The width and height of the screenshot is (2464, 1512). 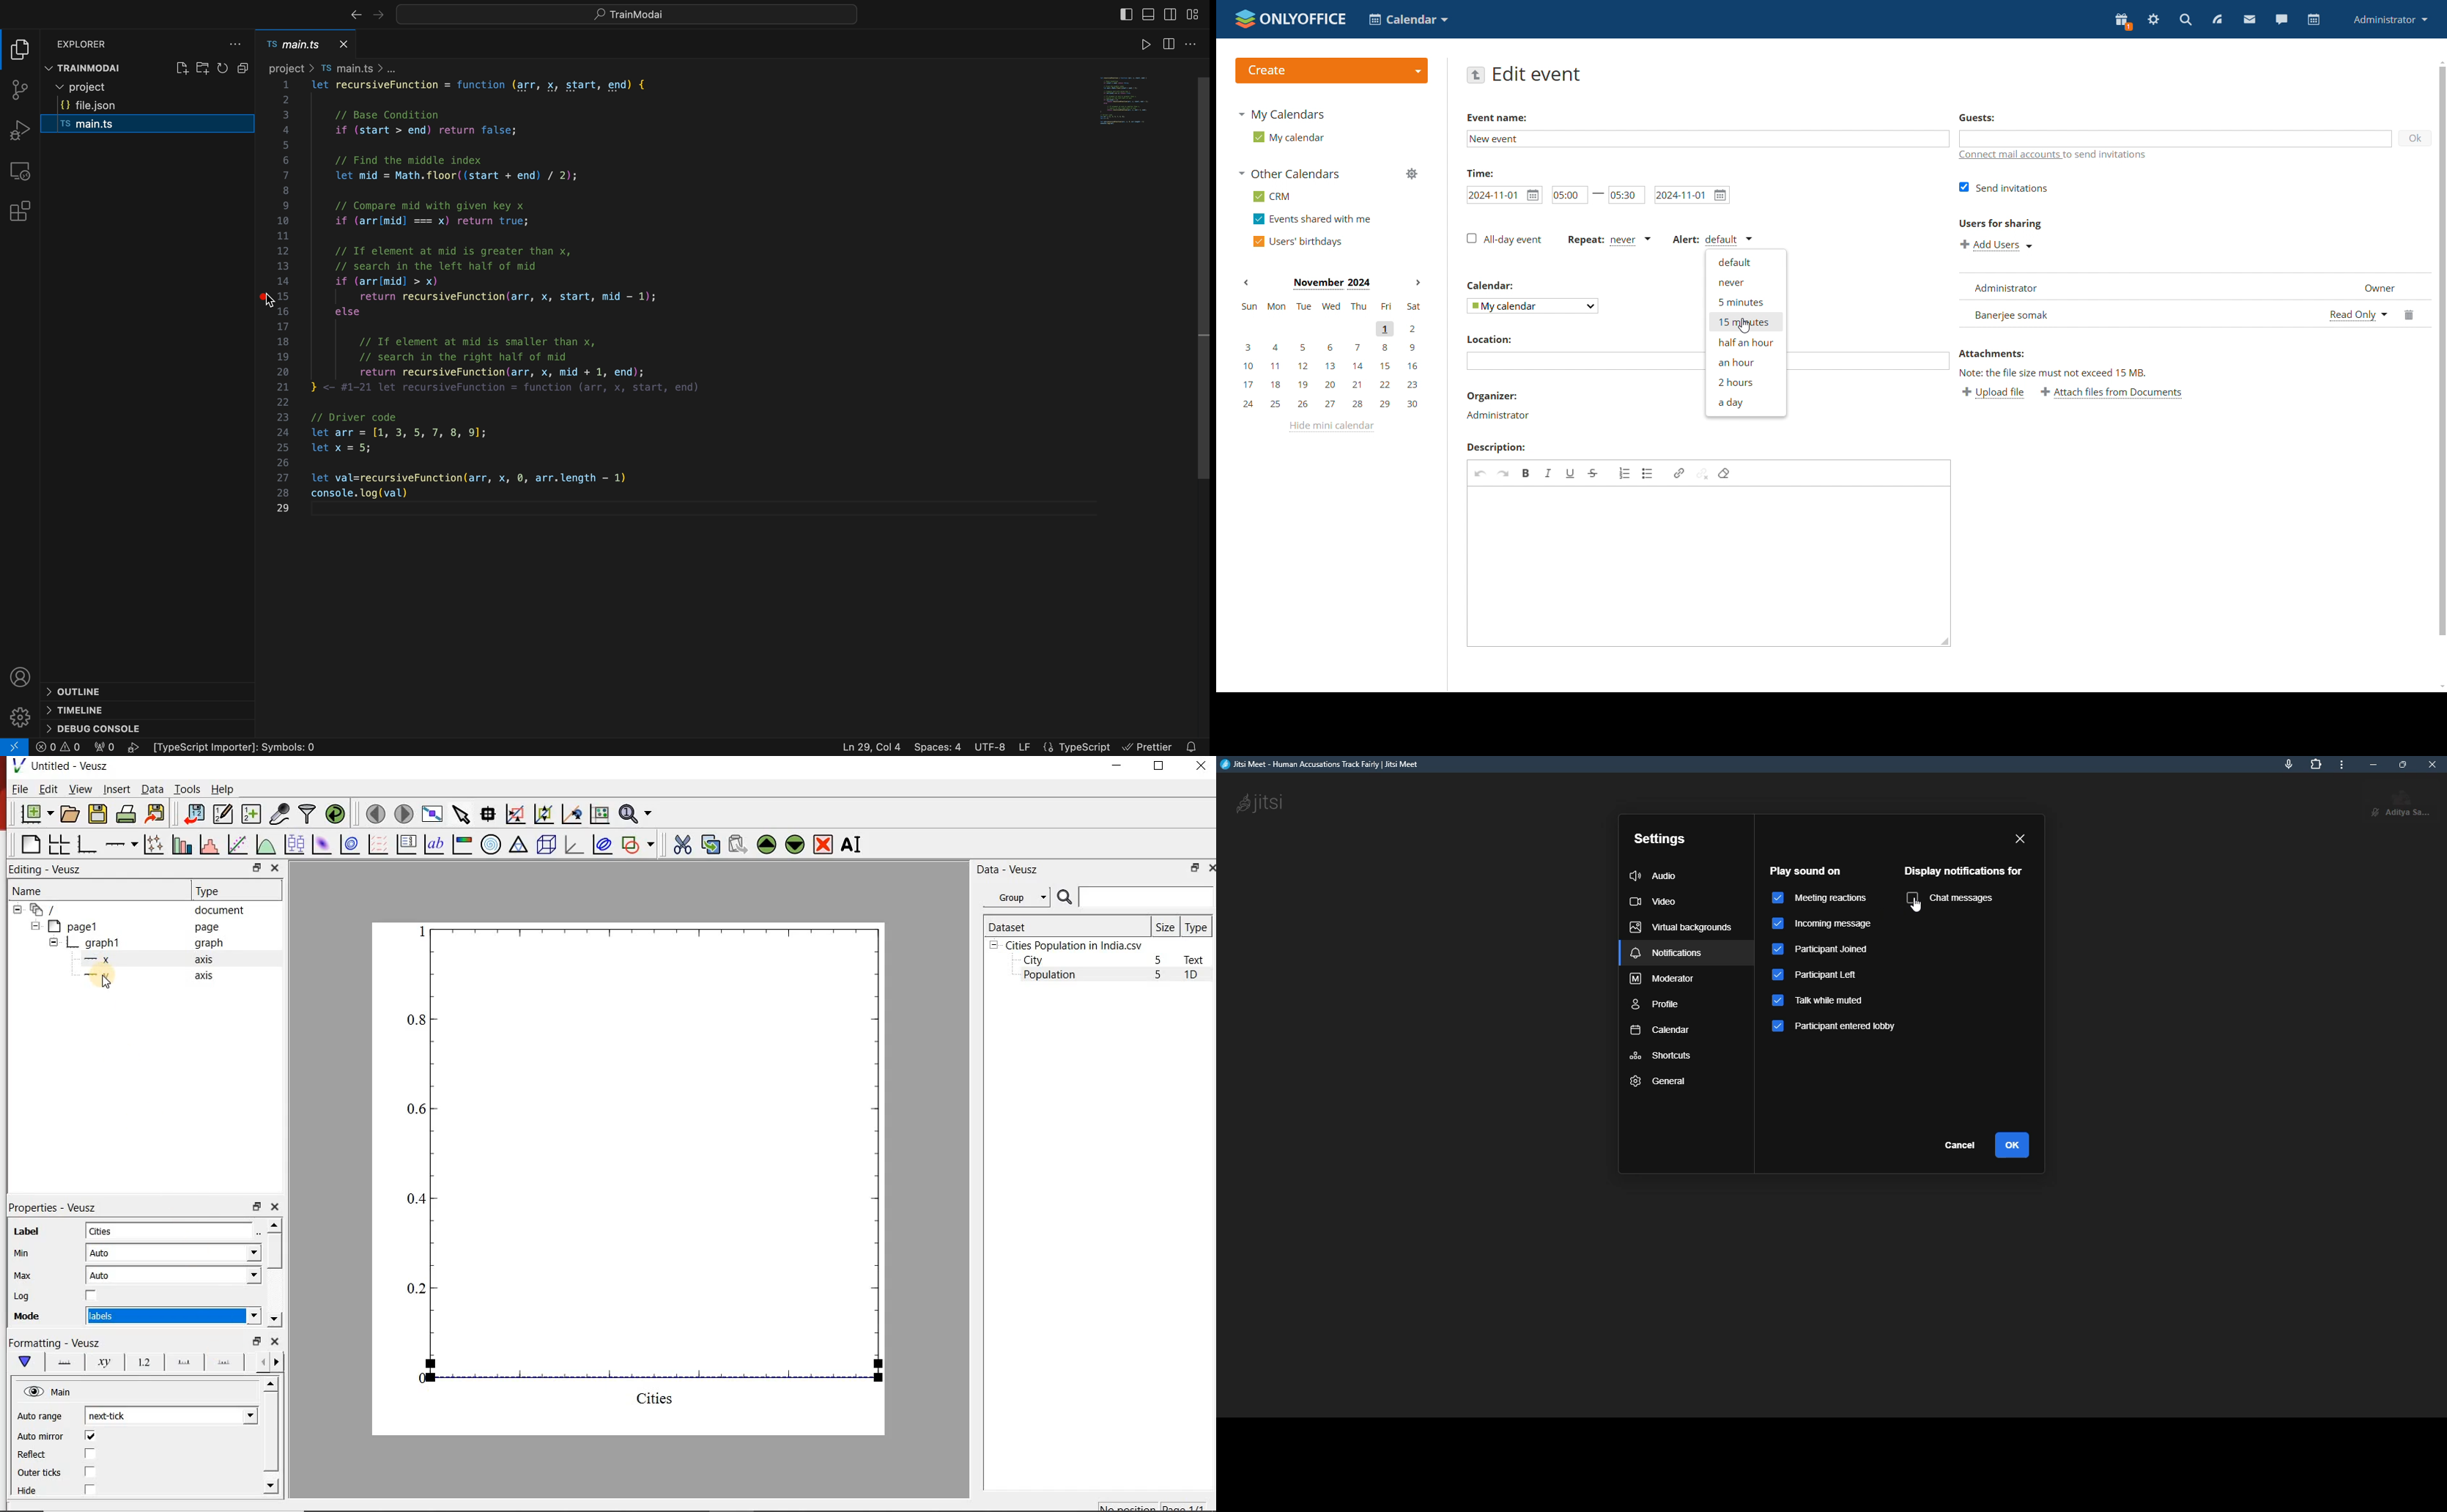 I want to click on an hour, so click(x=1744, y=361).